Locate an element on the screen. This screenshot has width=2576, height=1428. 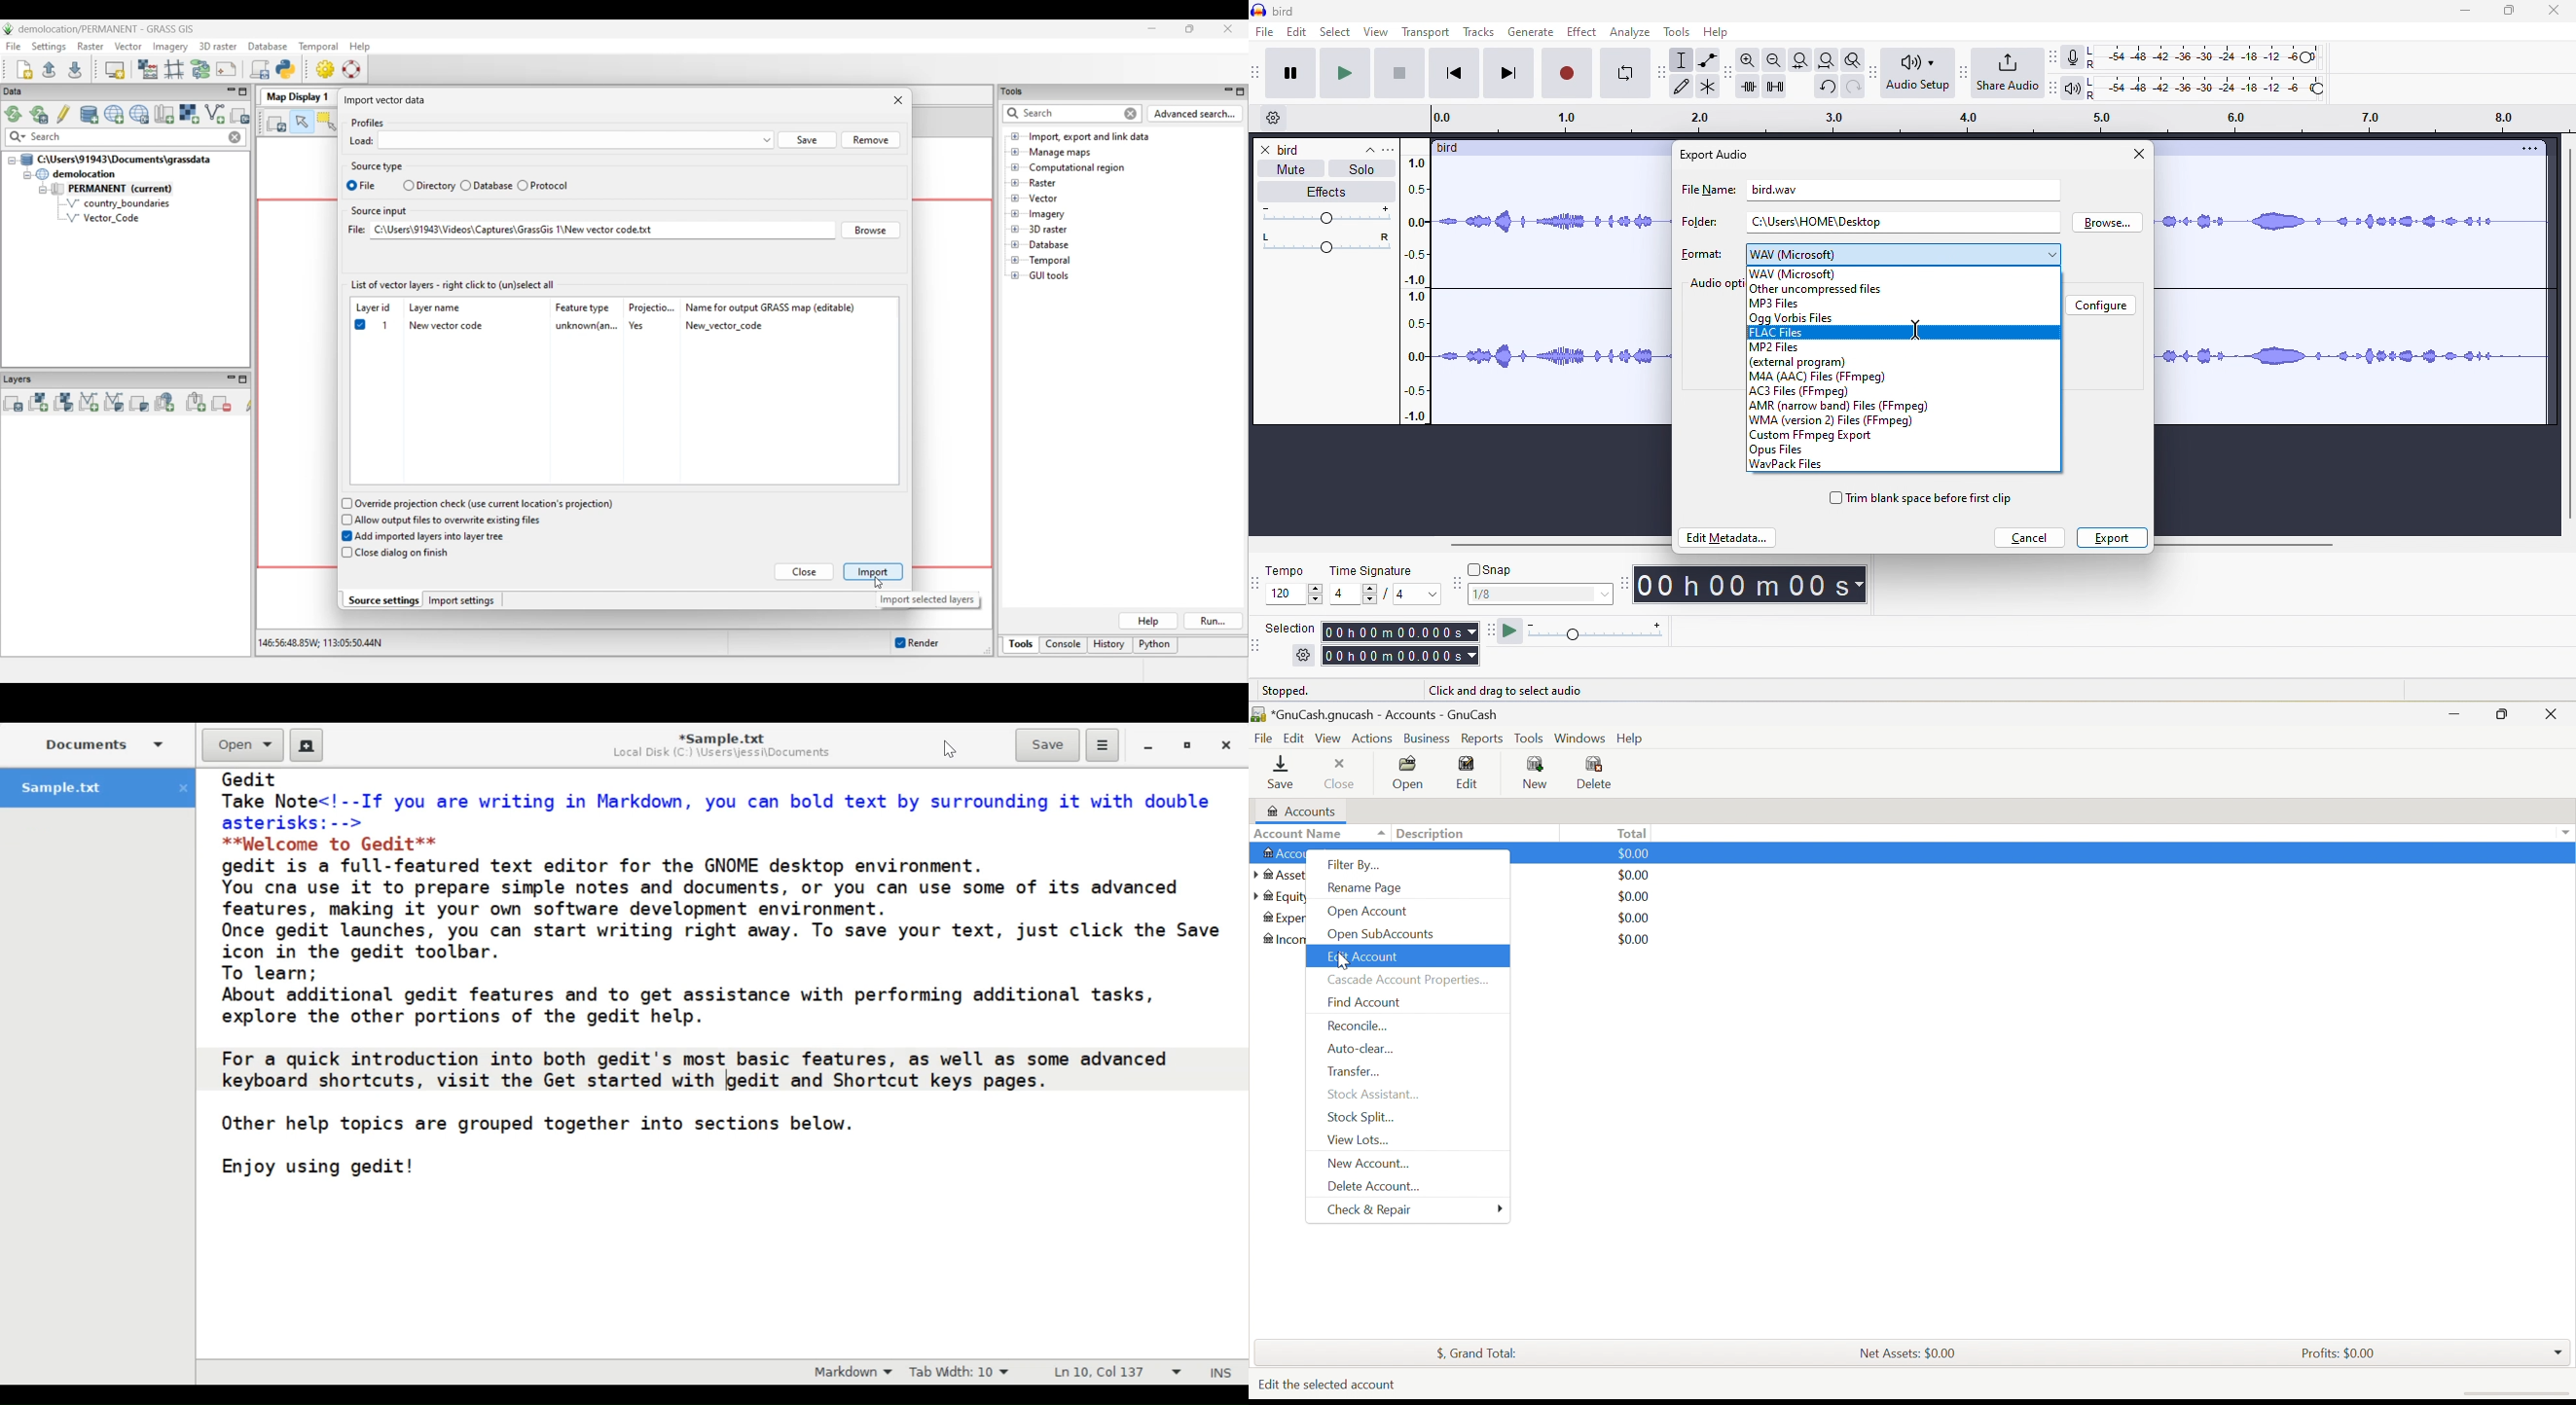
Create a new document is located at coordinates (306, 745).